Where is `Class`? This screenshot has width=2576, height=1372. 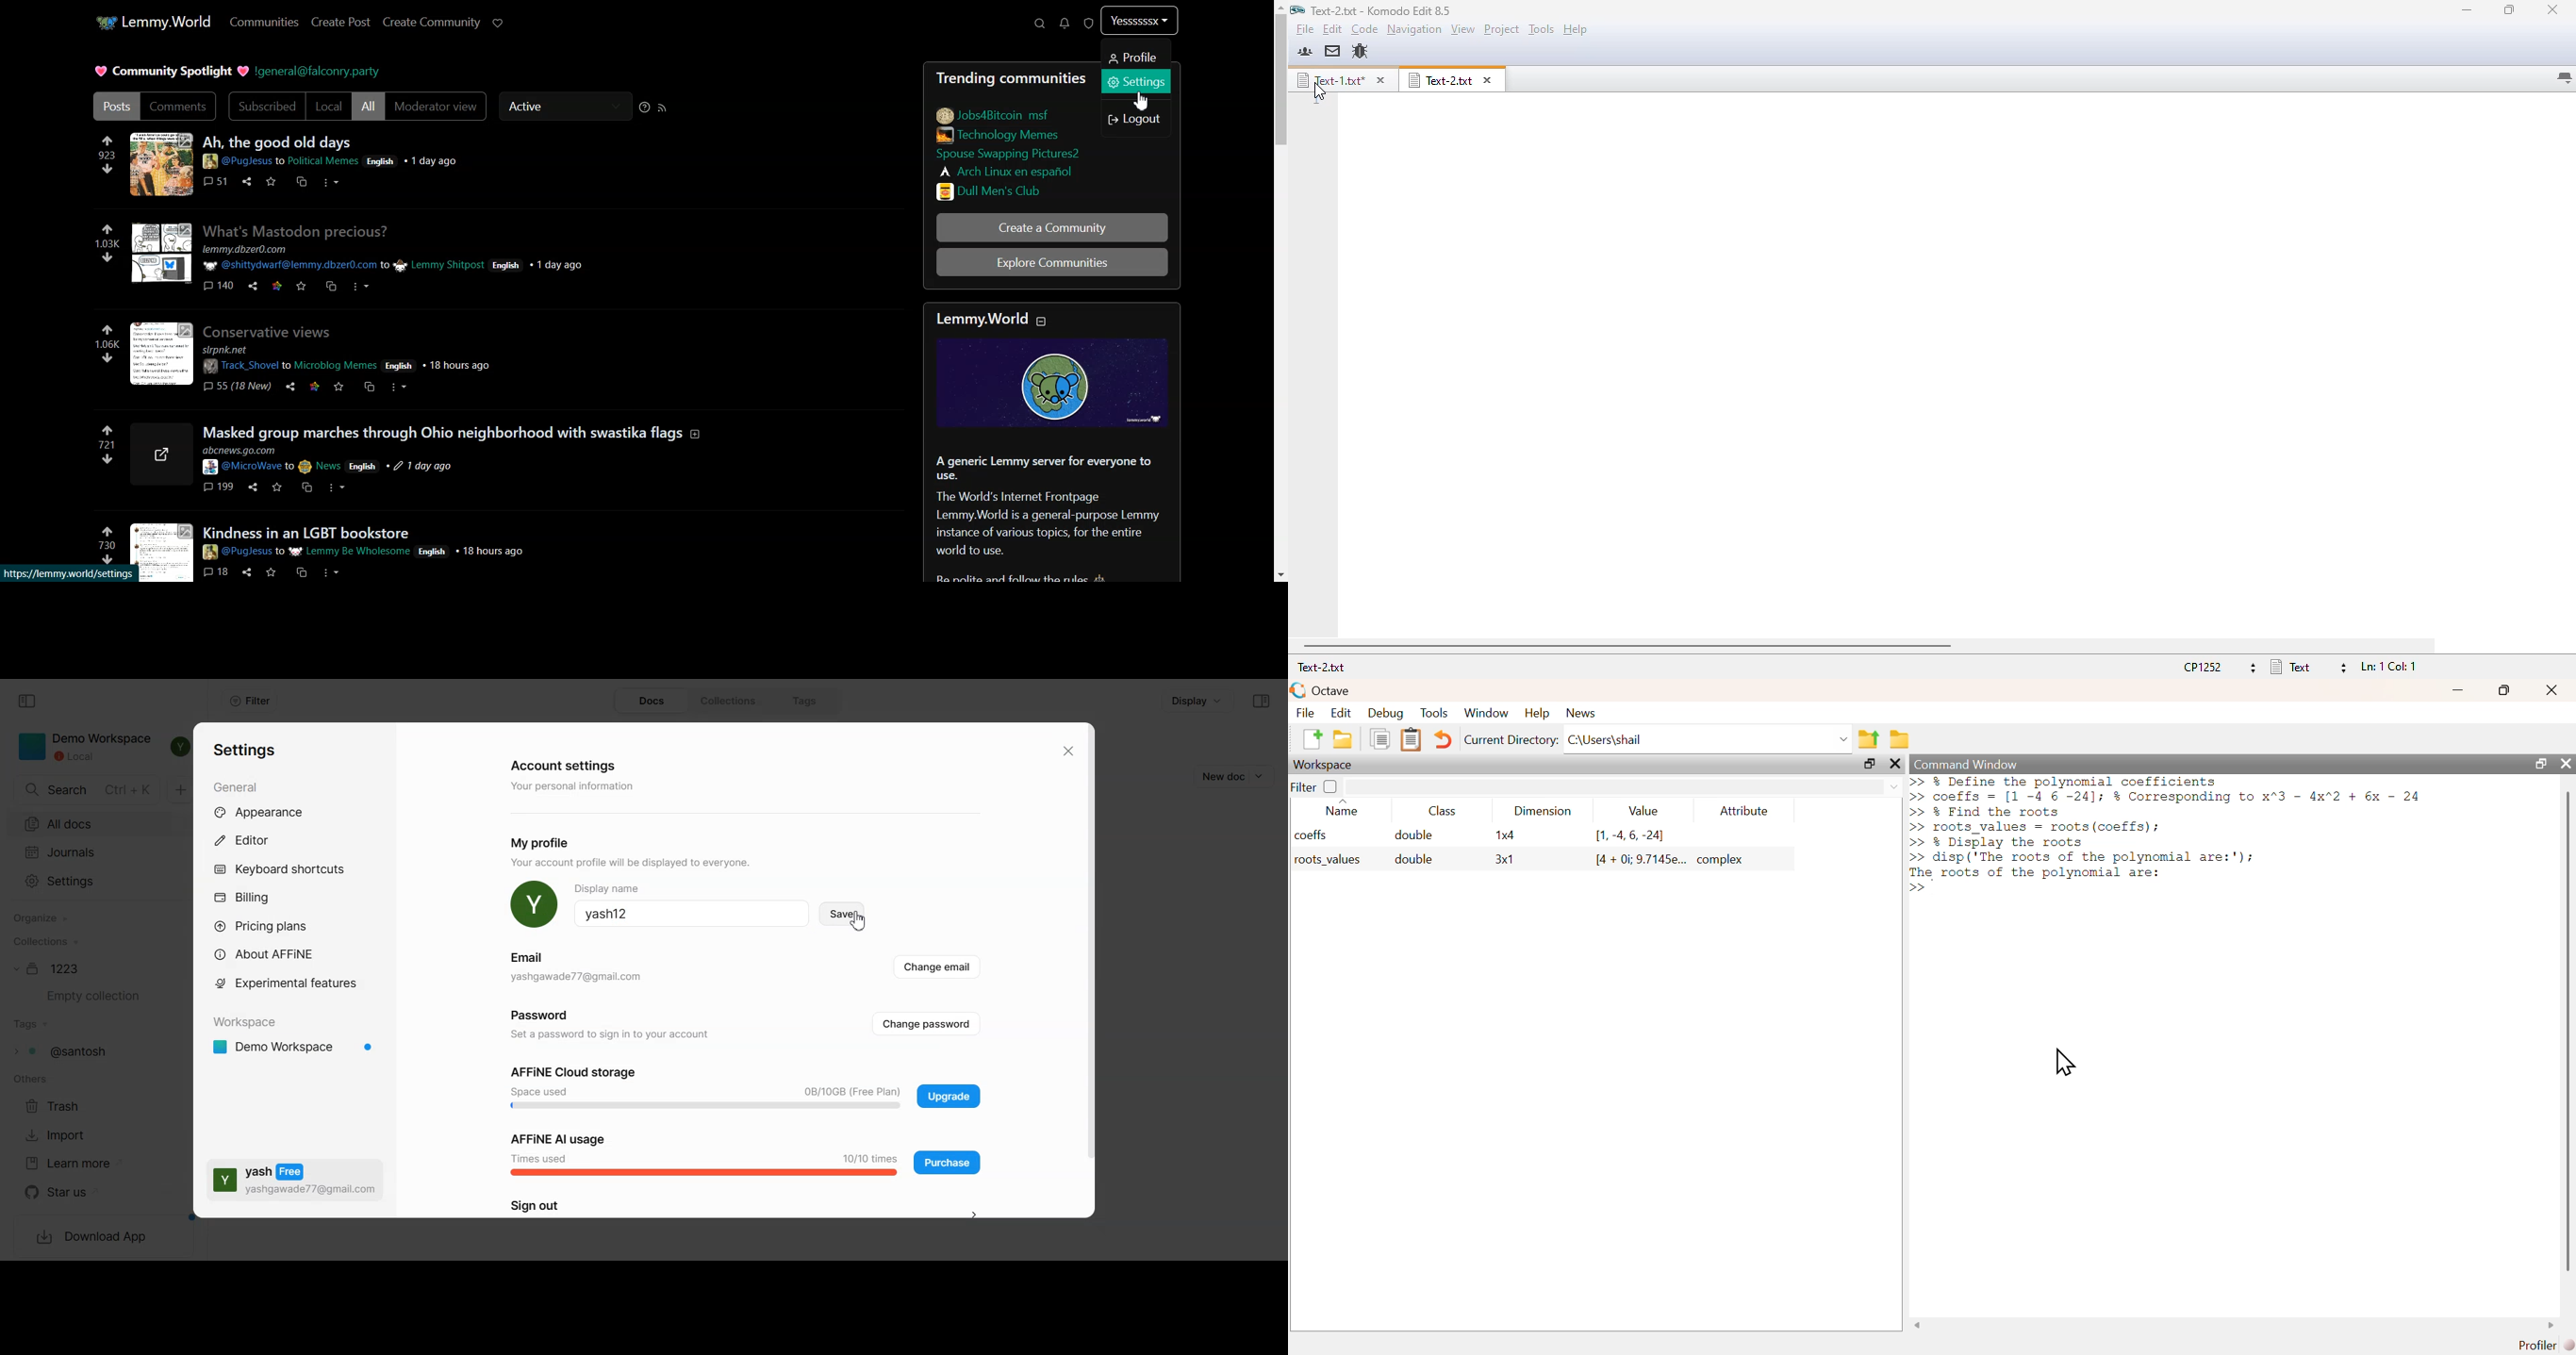 Class is located at coordinates (1438, 810).